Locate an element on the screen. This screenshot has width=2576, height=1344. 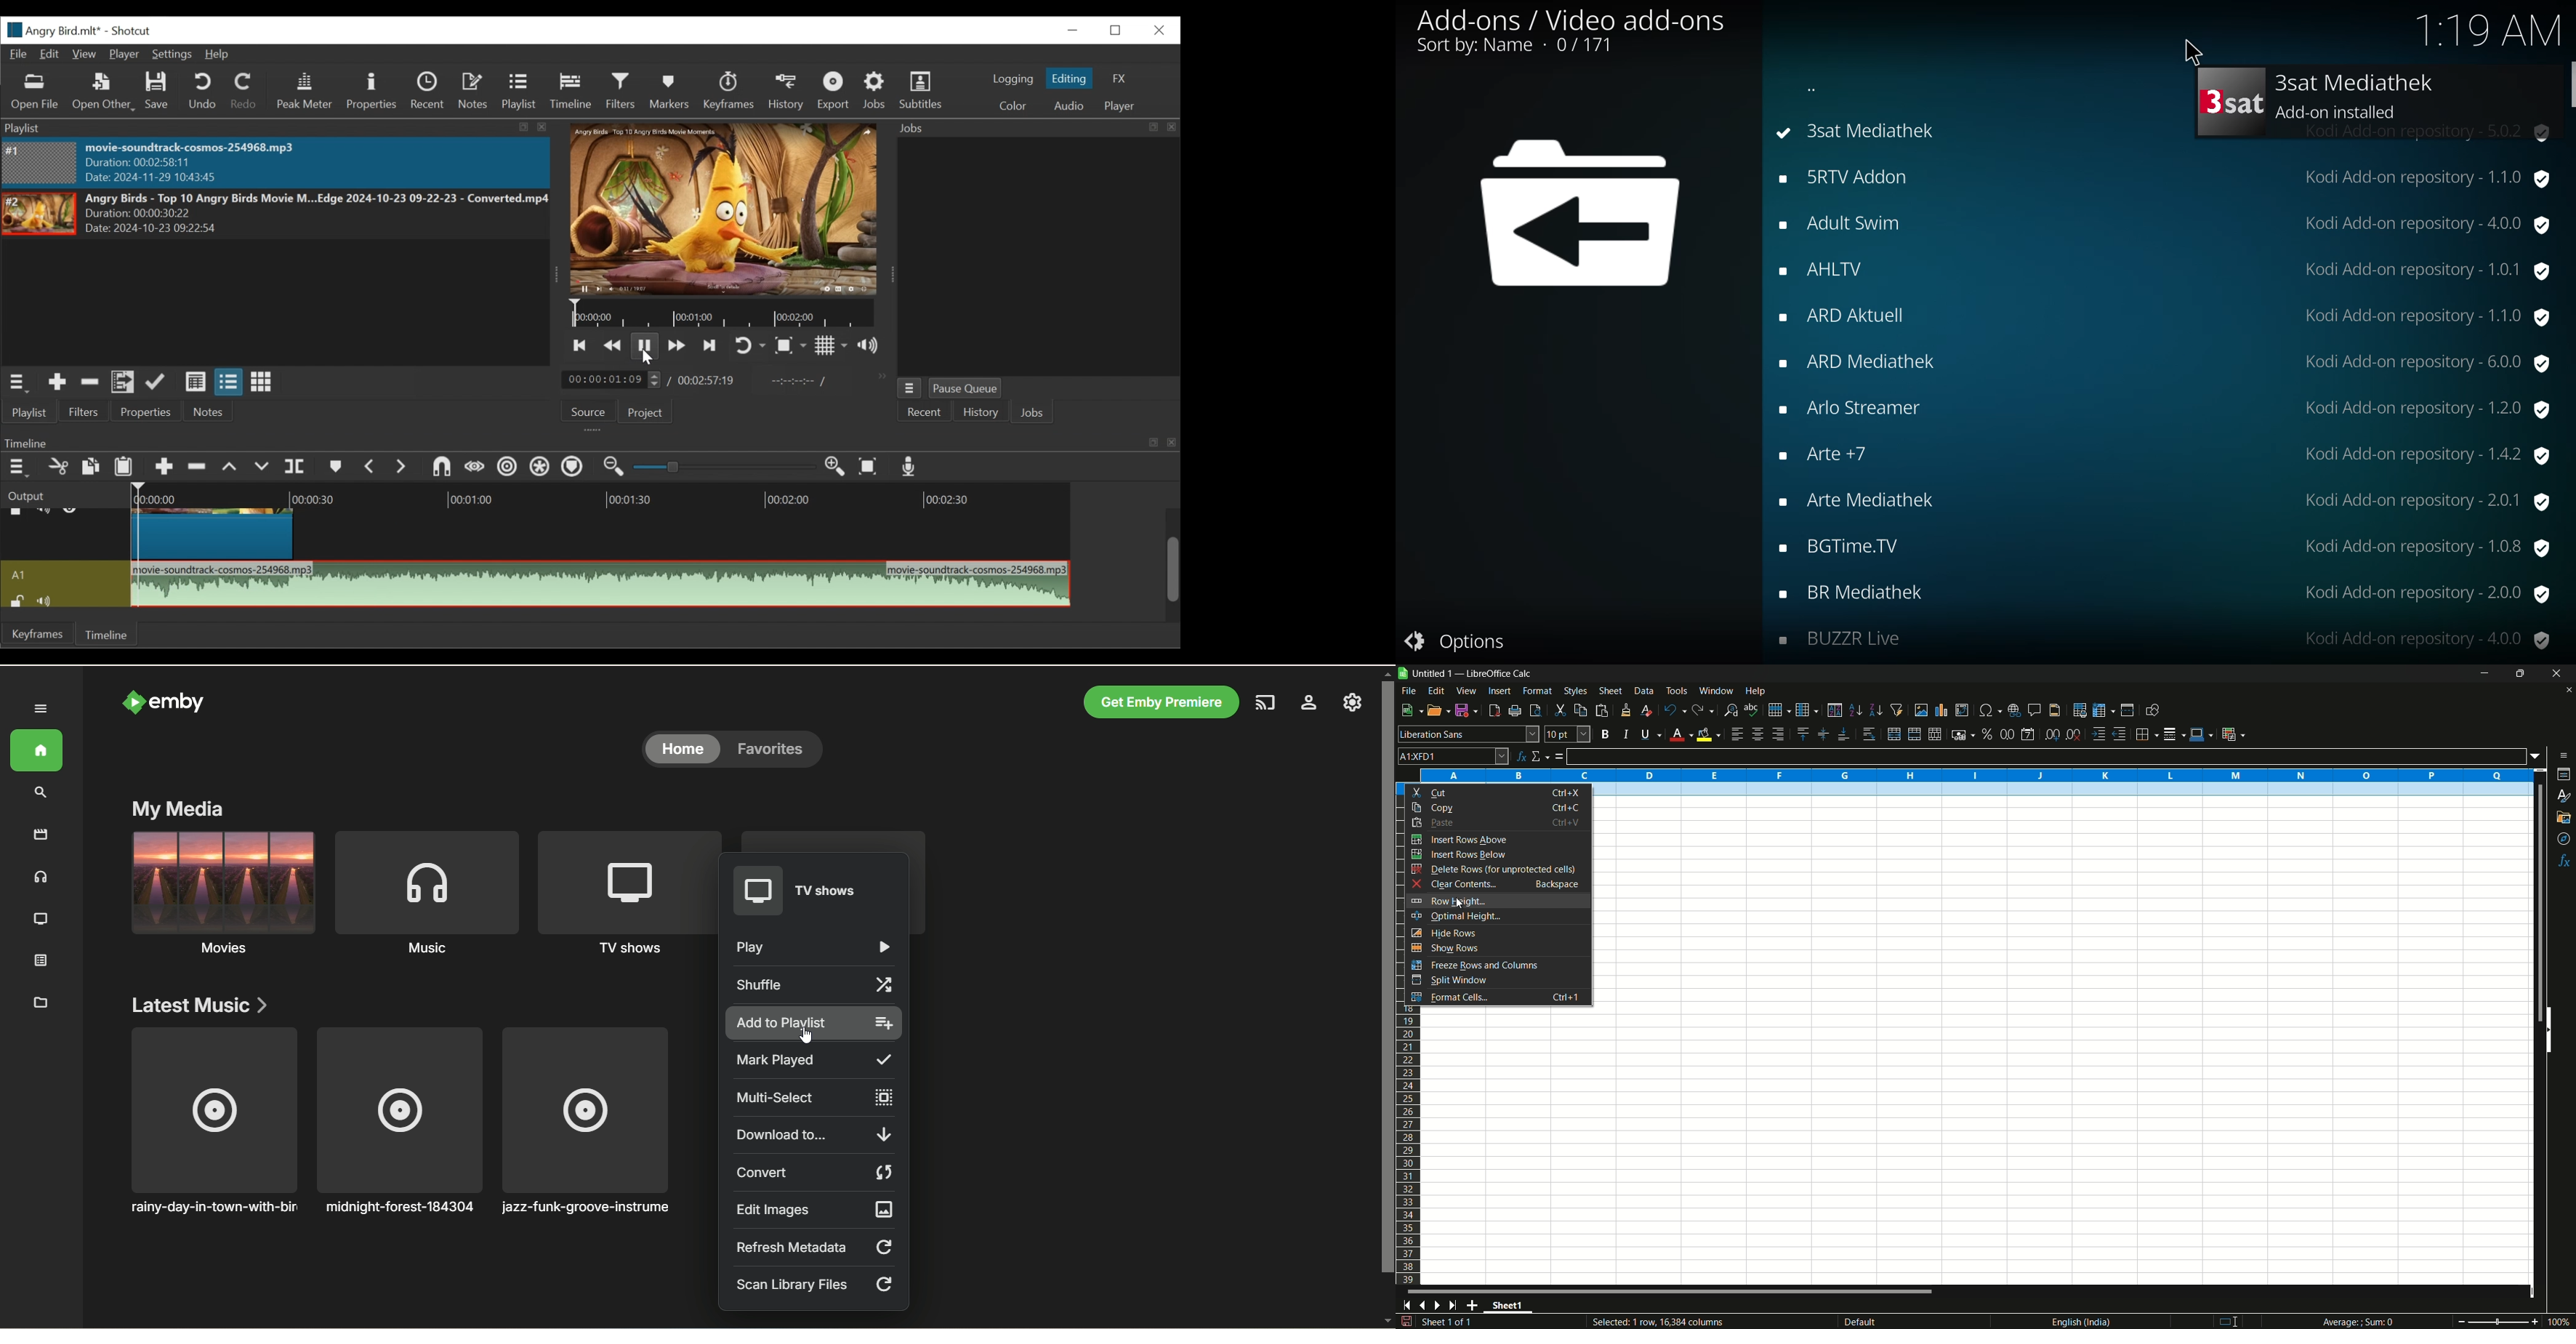
add on is located at coordinates (1573, 19).